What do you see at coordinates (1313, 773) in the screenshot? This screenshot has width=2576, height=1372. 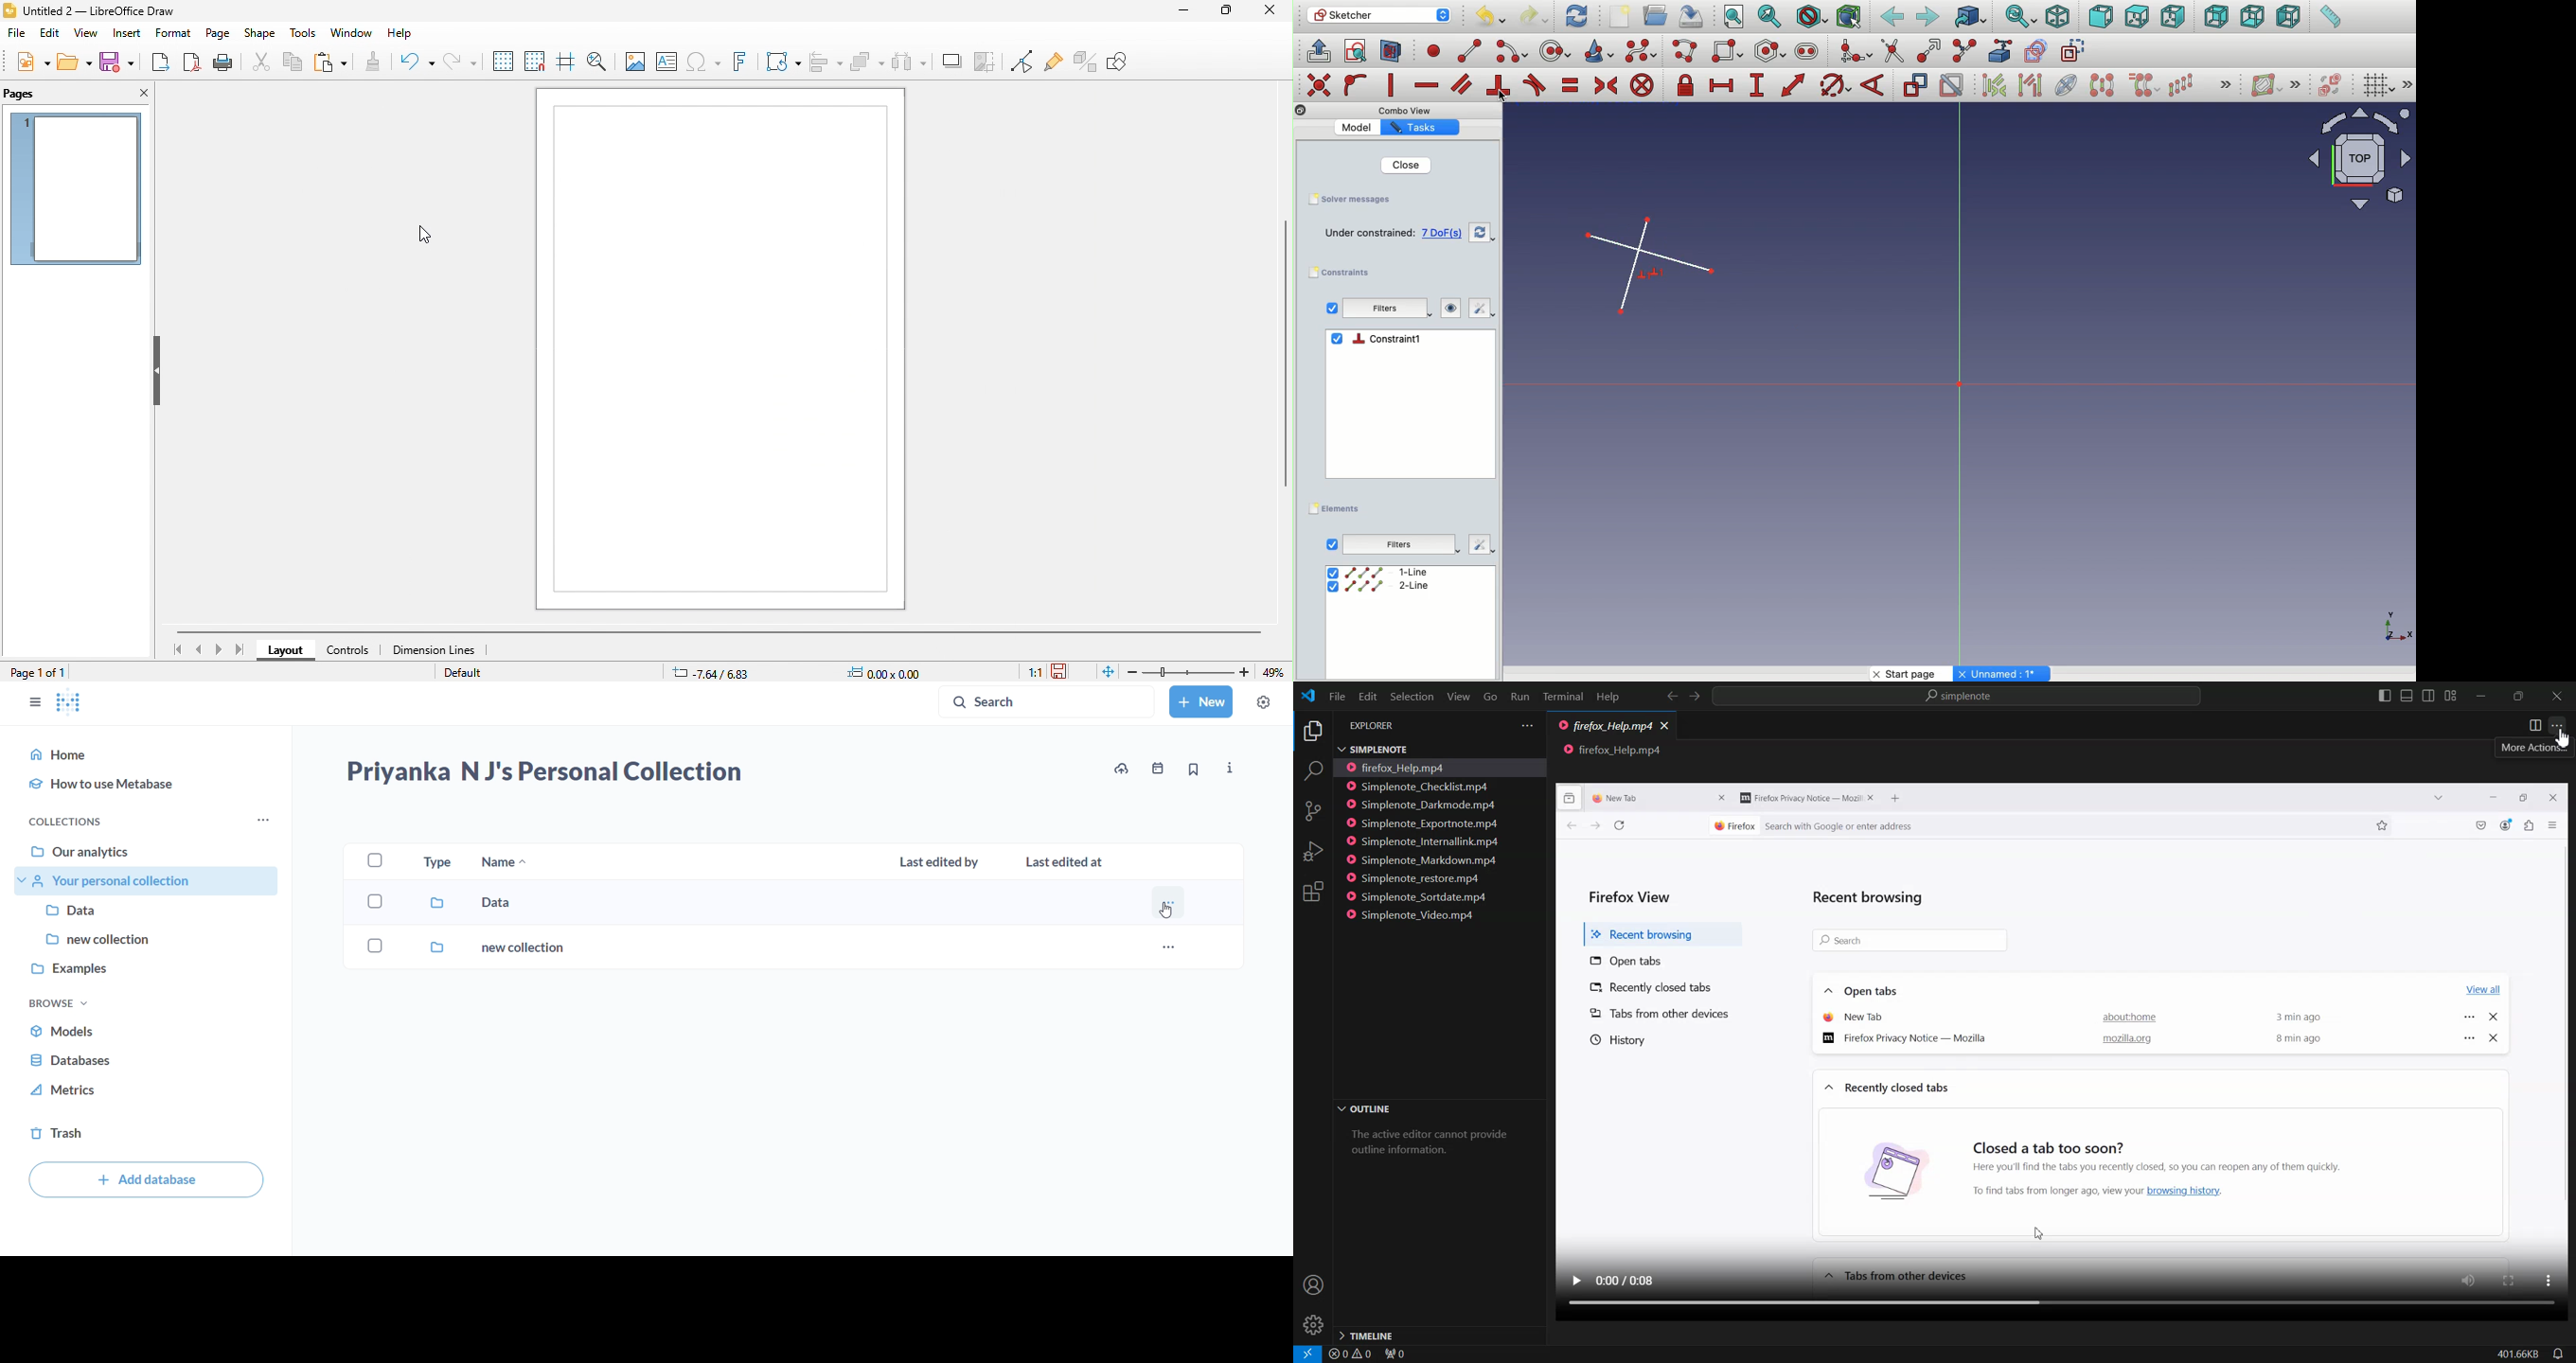 I see `Search` at bounding box center [1313, 773].